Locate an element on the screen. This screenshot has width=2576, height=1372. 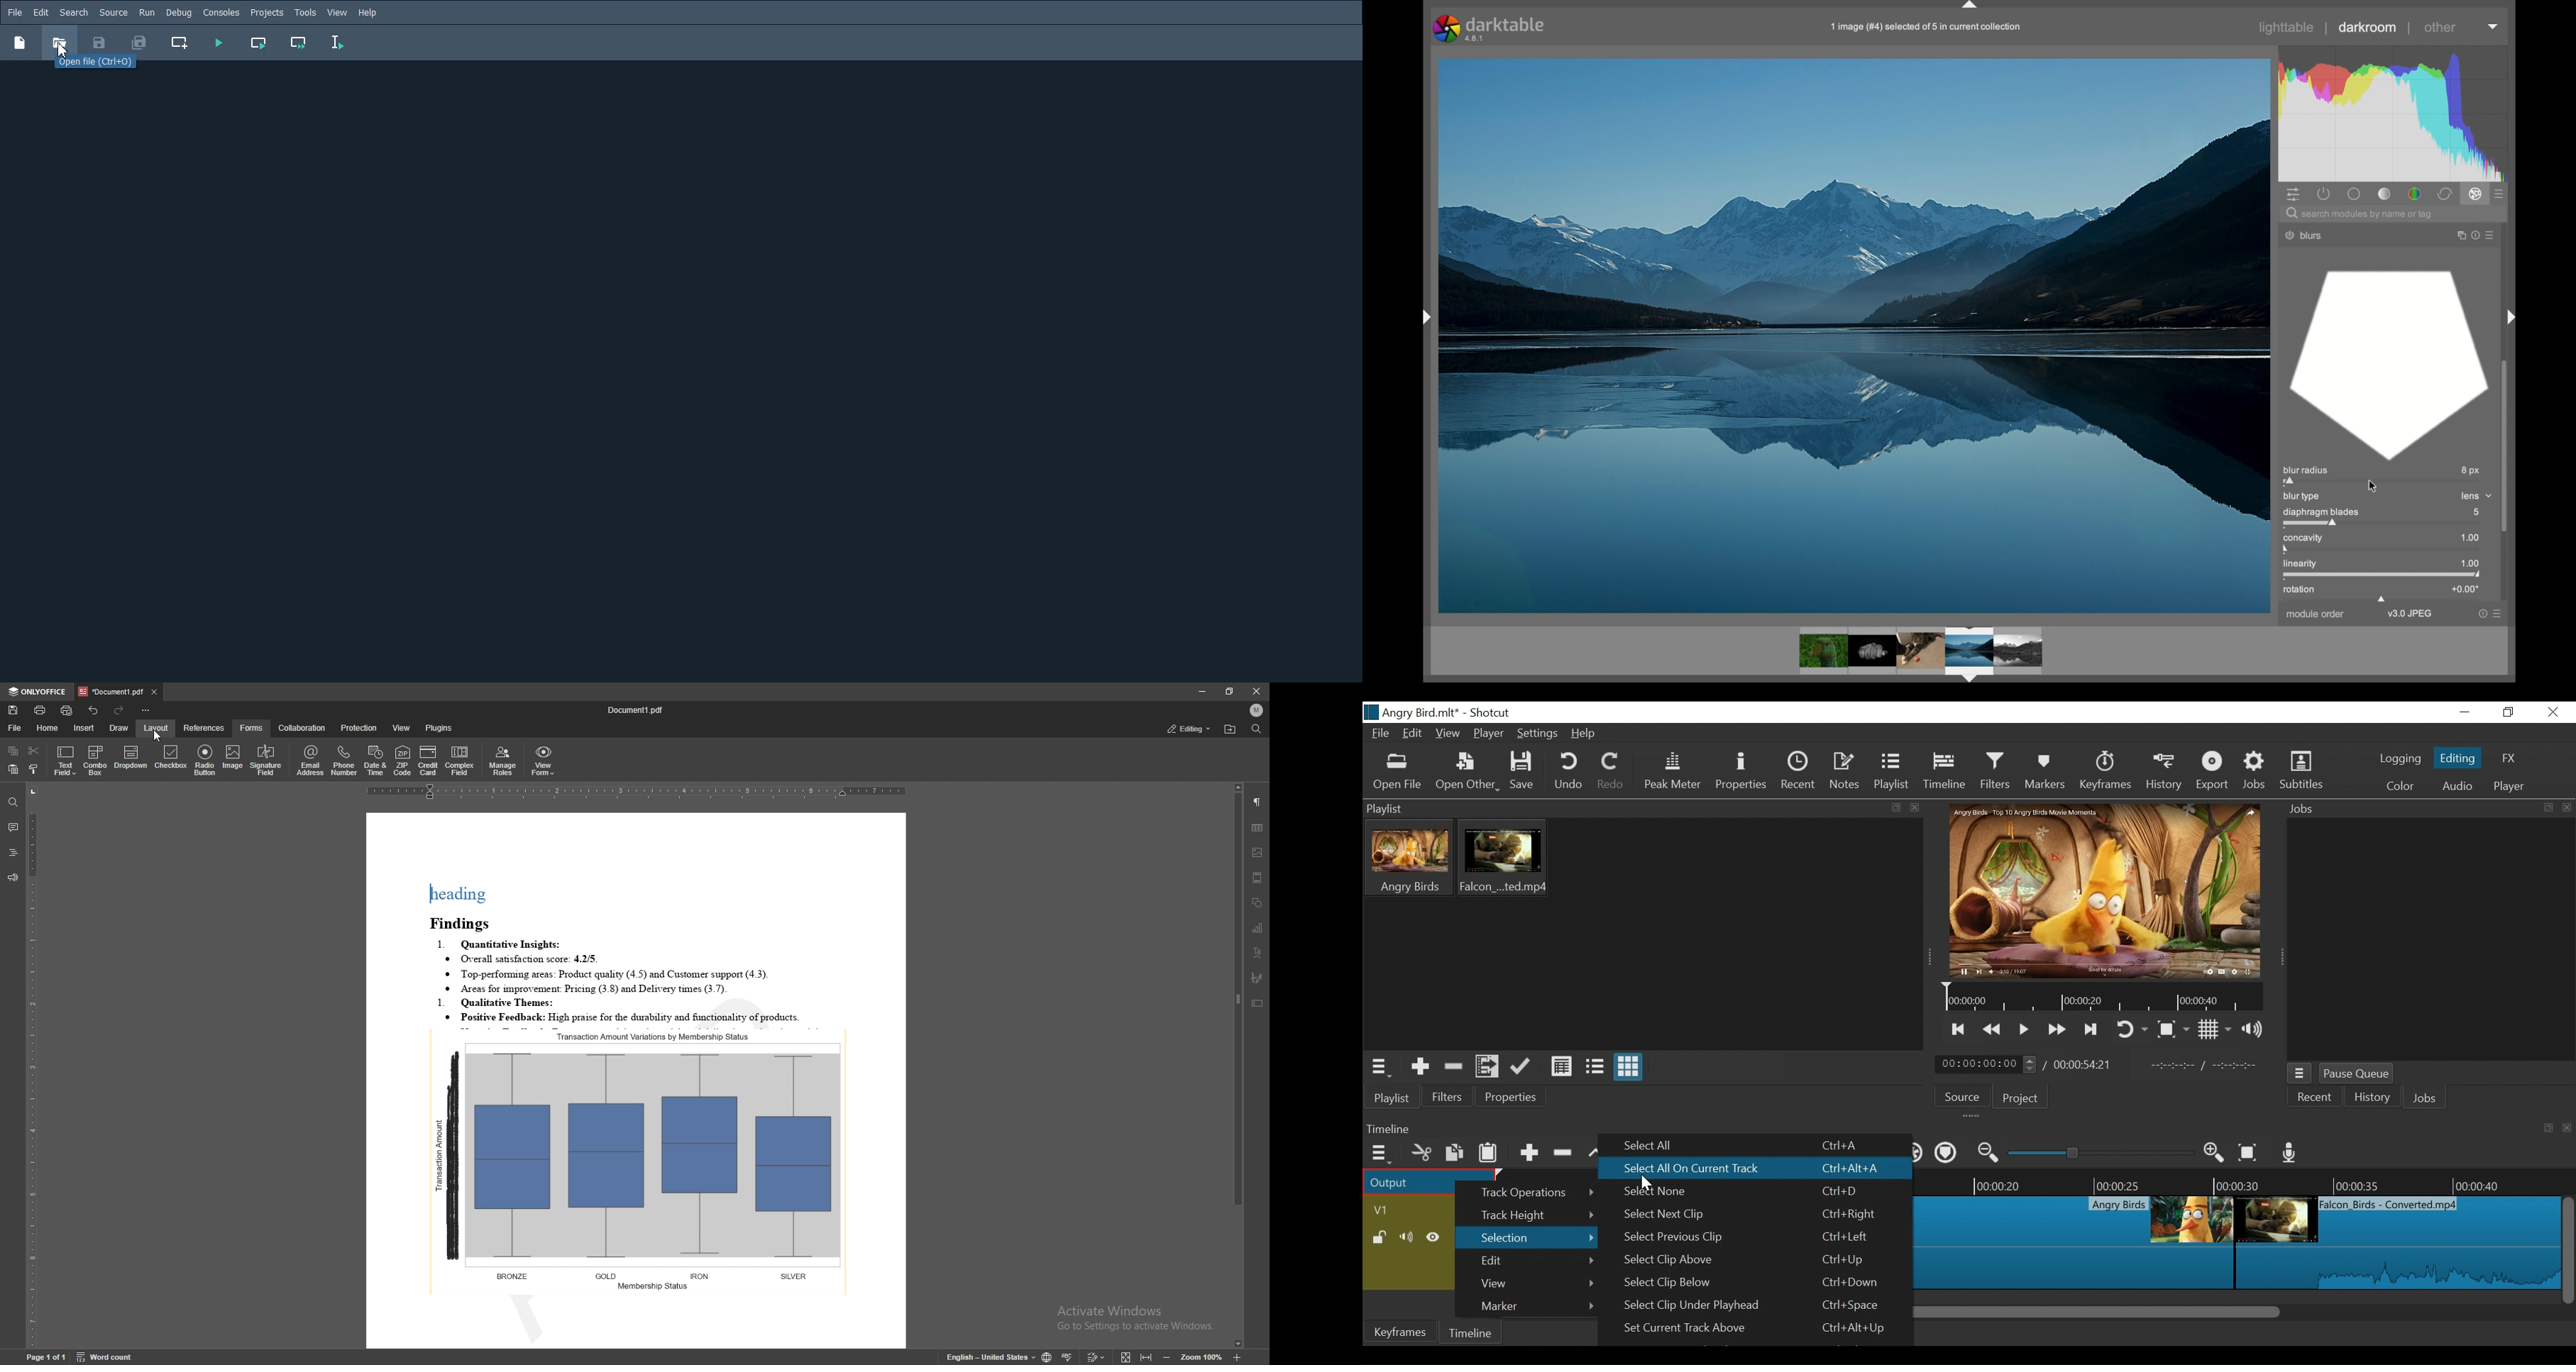
Track Height is located at coordinates (1538, 1216).